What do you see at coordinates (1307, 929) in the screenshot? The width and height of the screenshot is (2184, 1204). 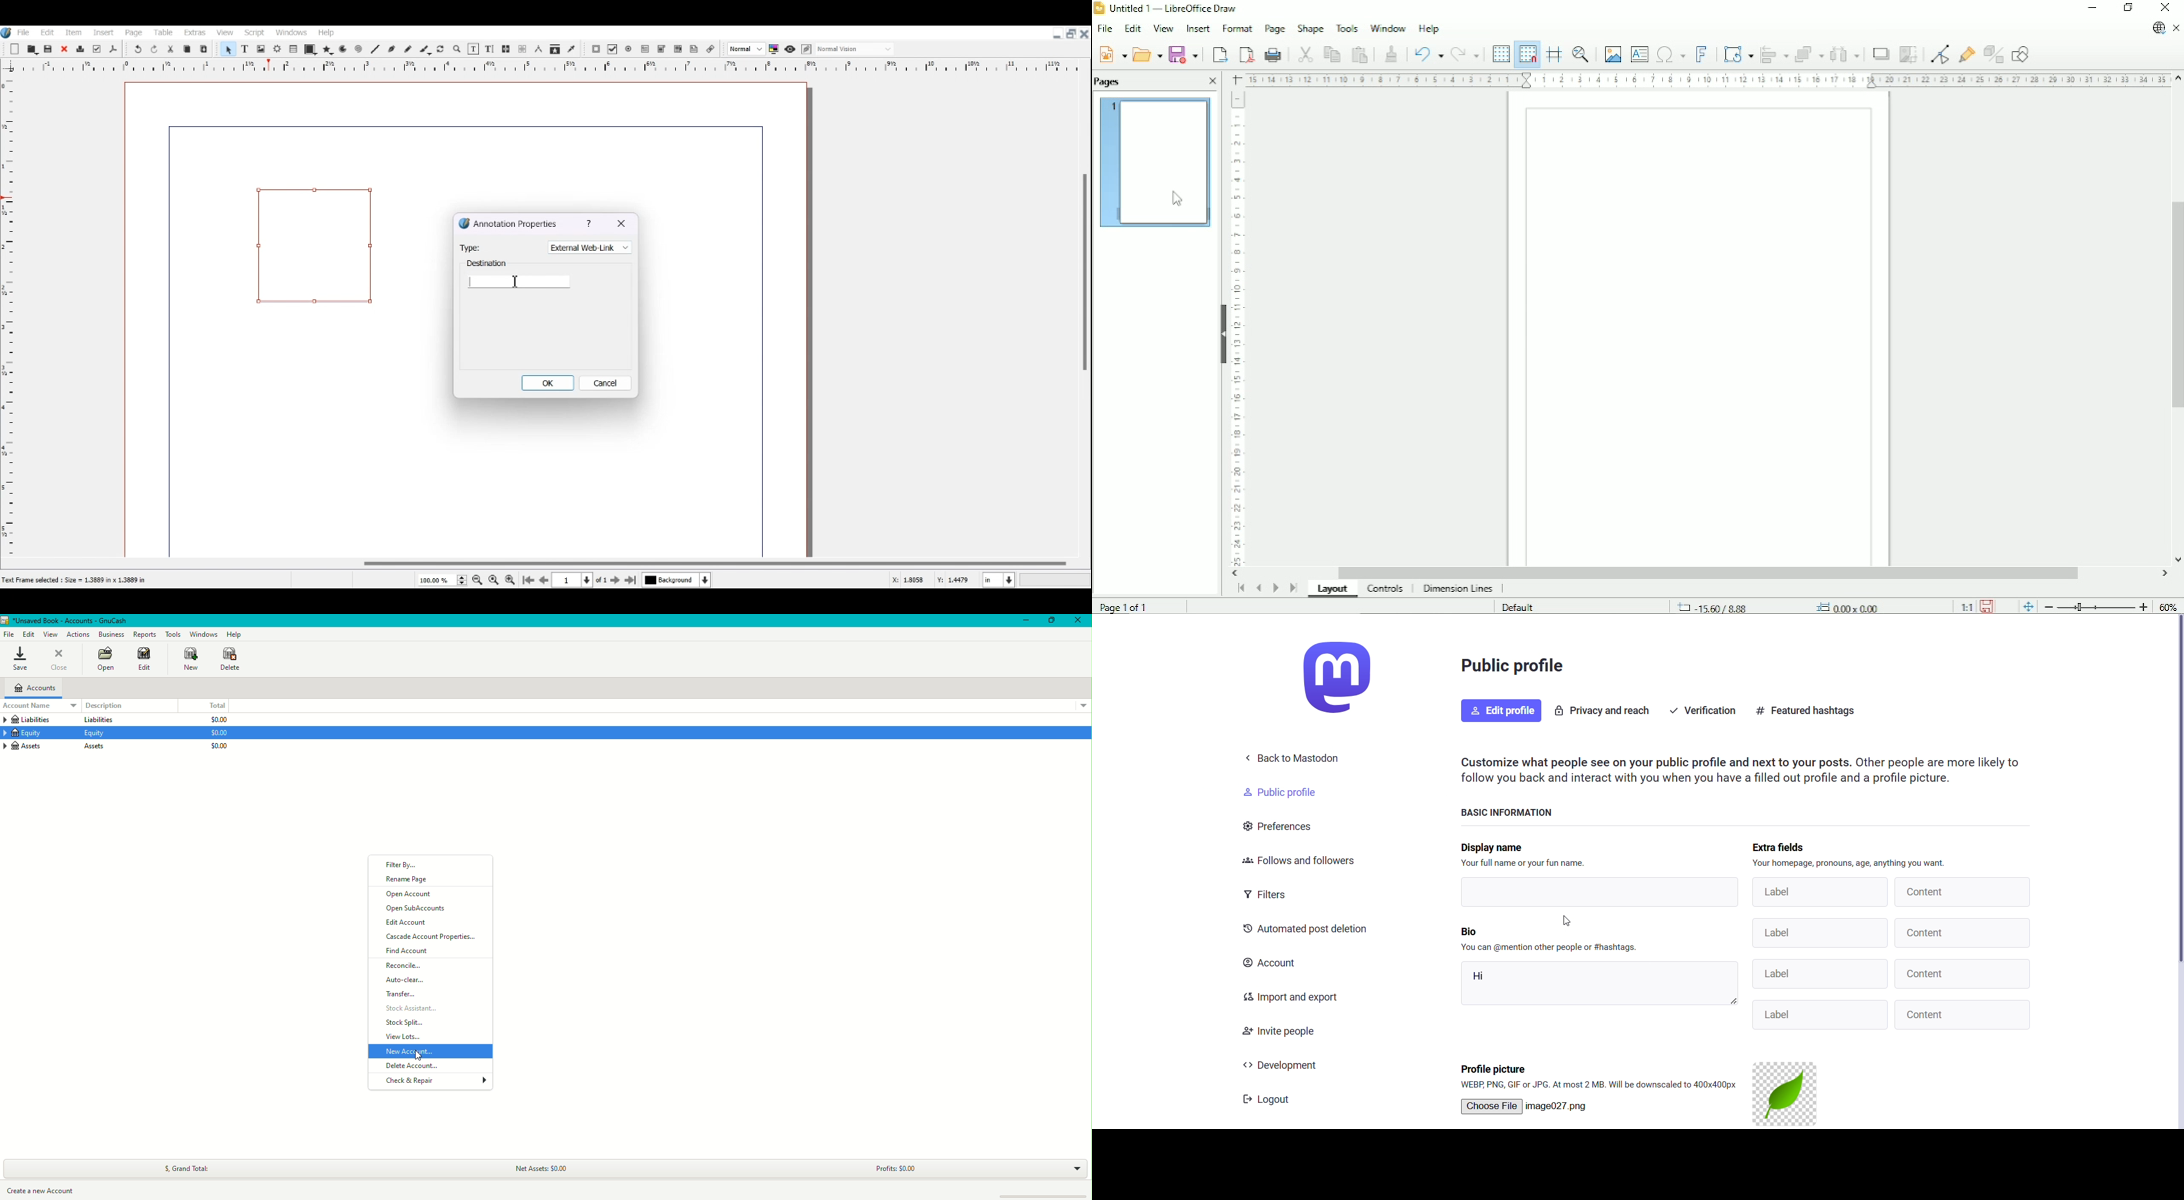 I see `automated post decision` at bounding box center [1307, 929].